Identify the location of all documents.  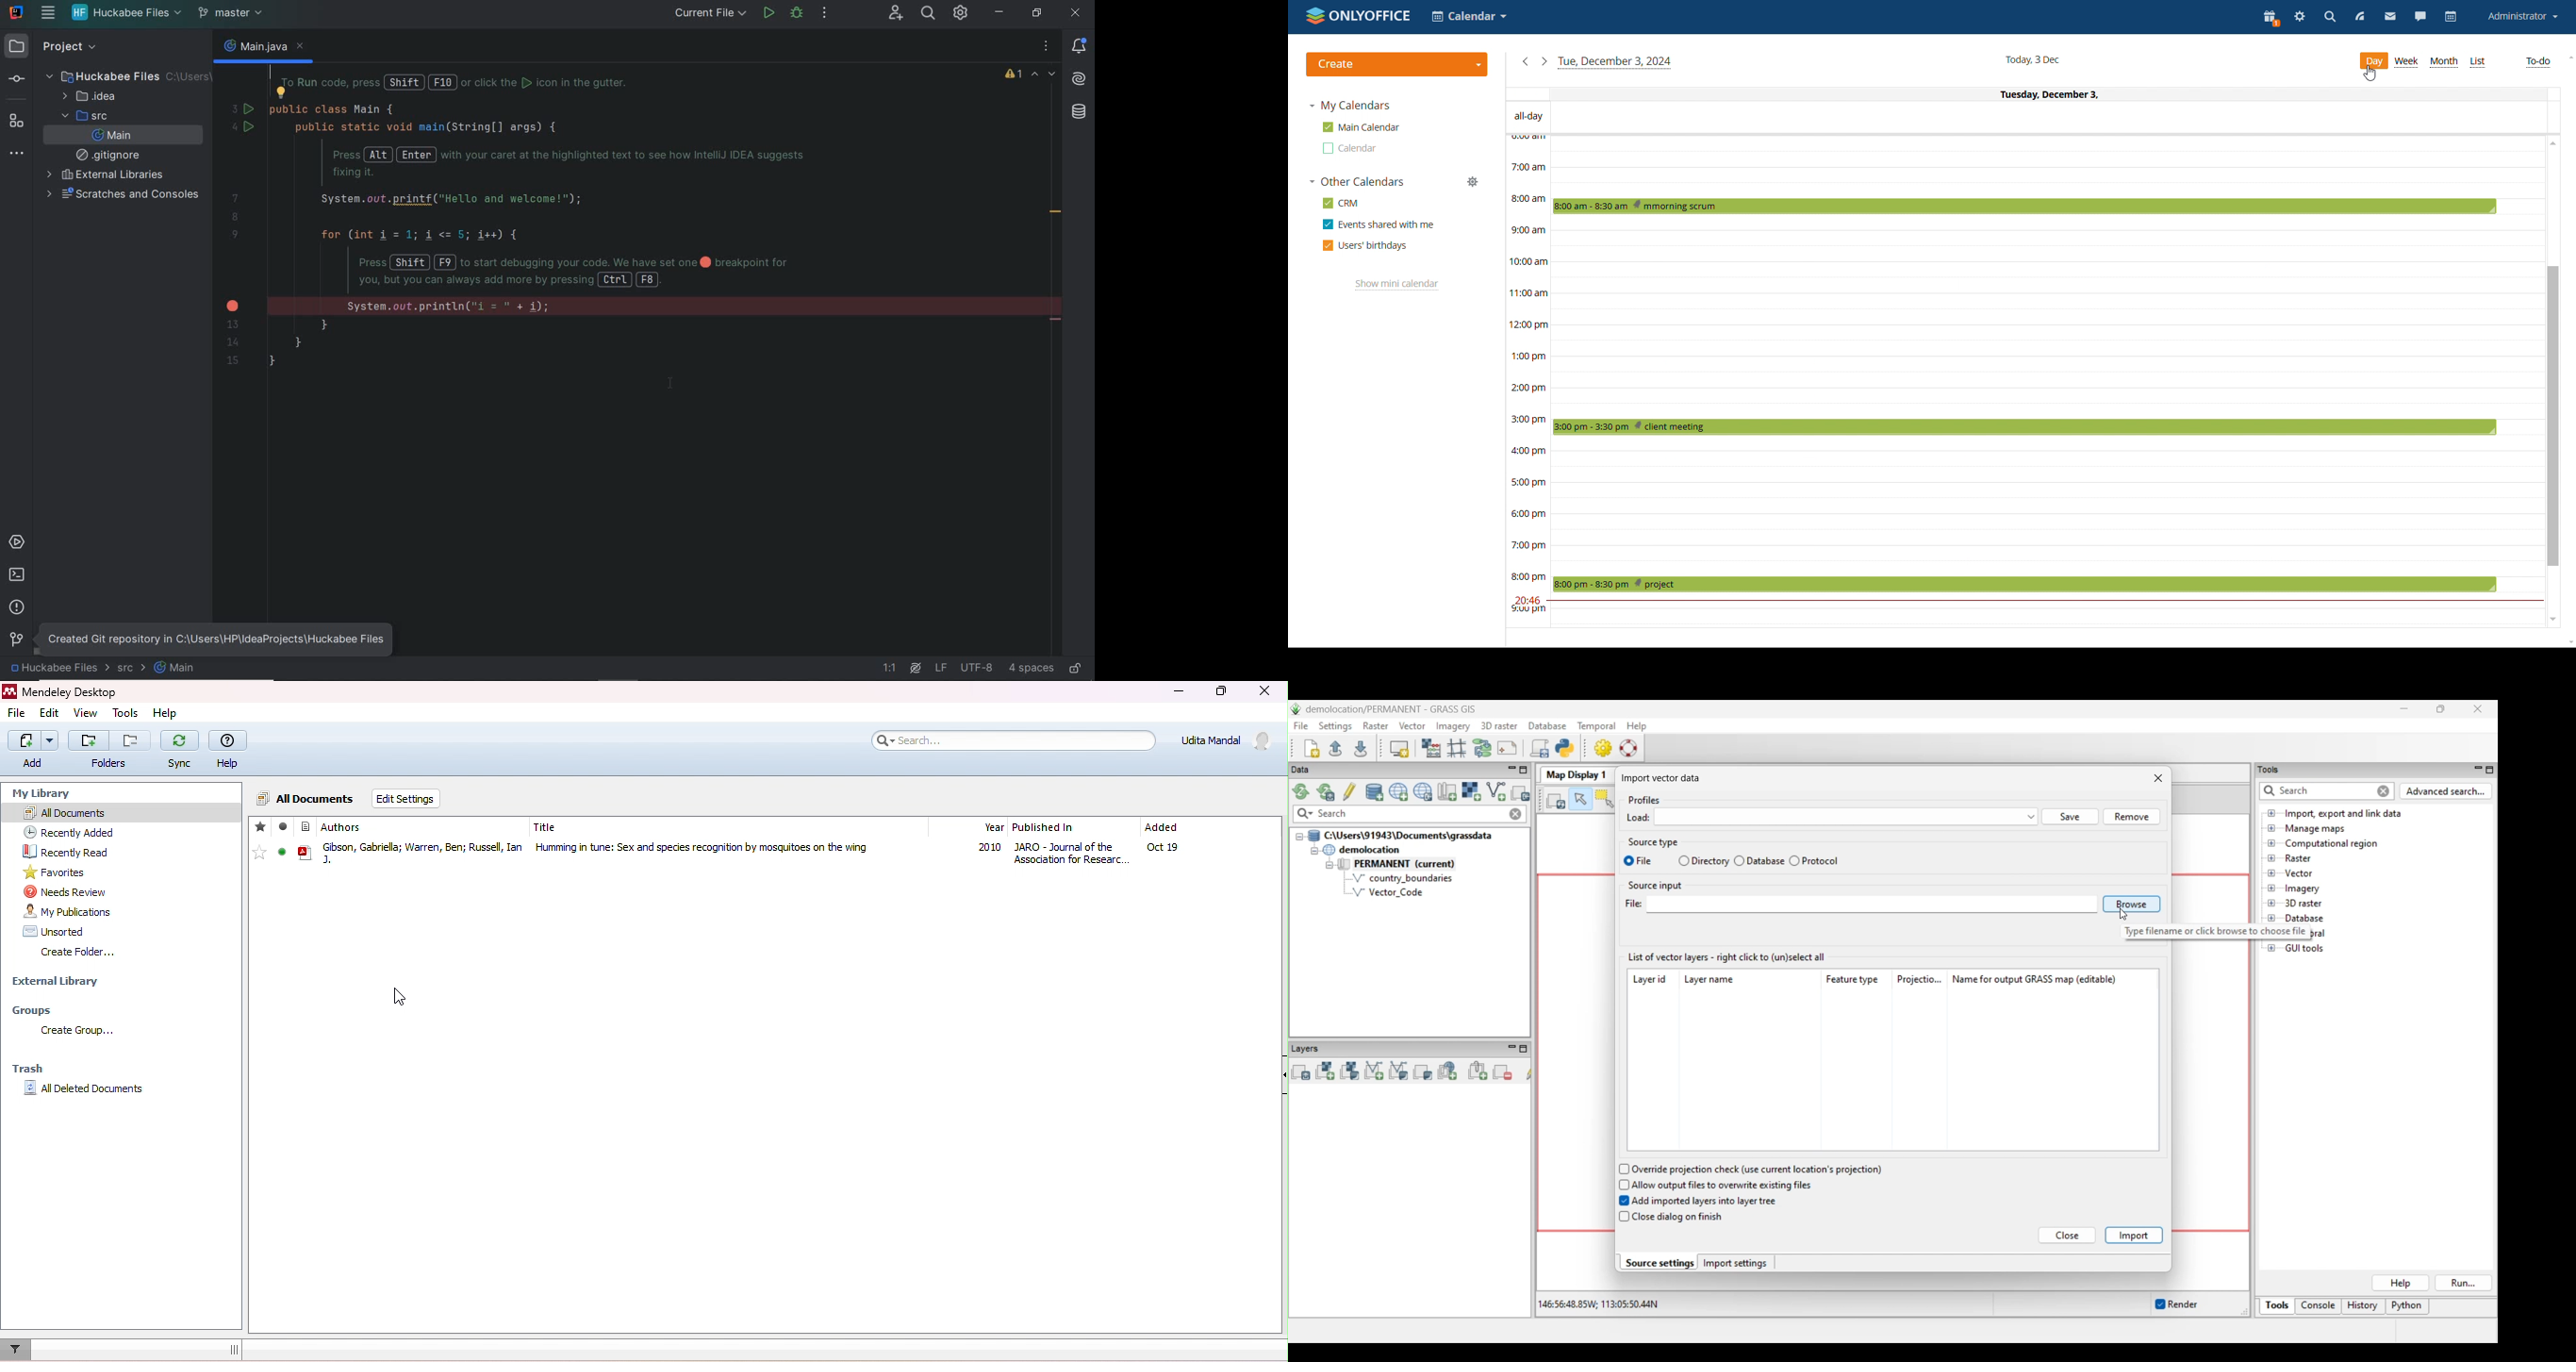
(307, 800).